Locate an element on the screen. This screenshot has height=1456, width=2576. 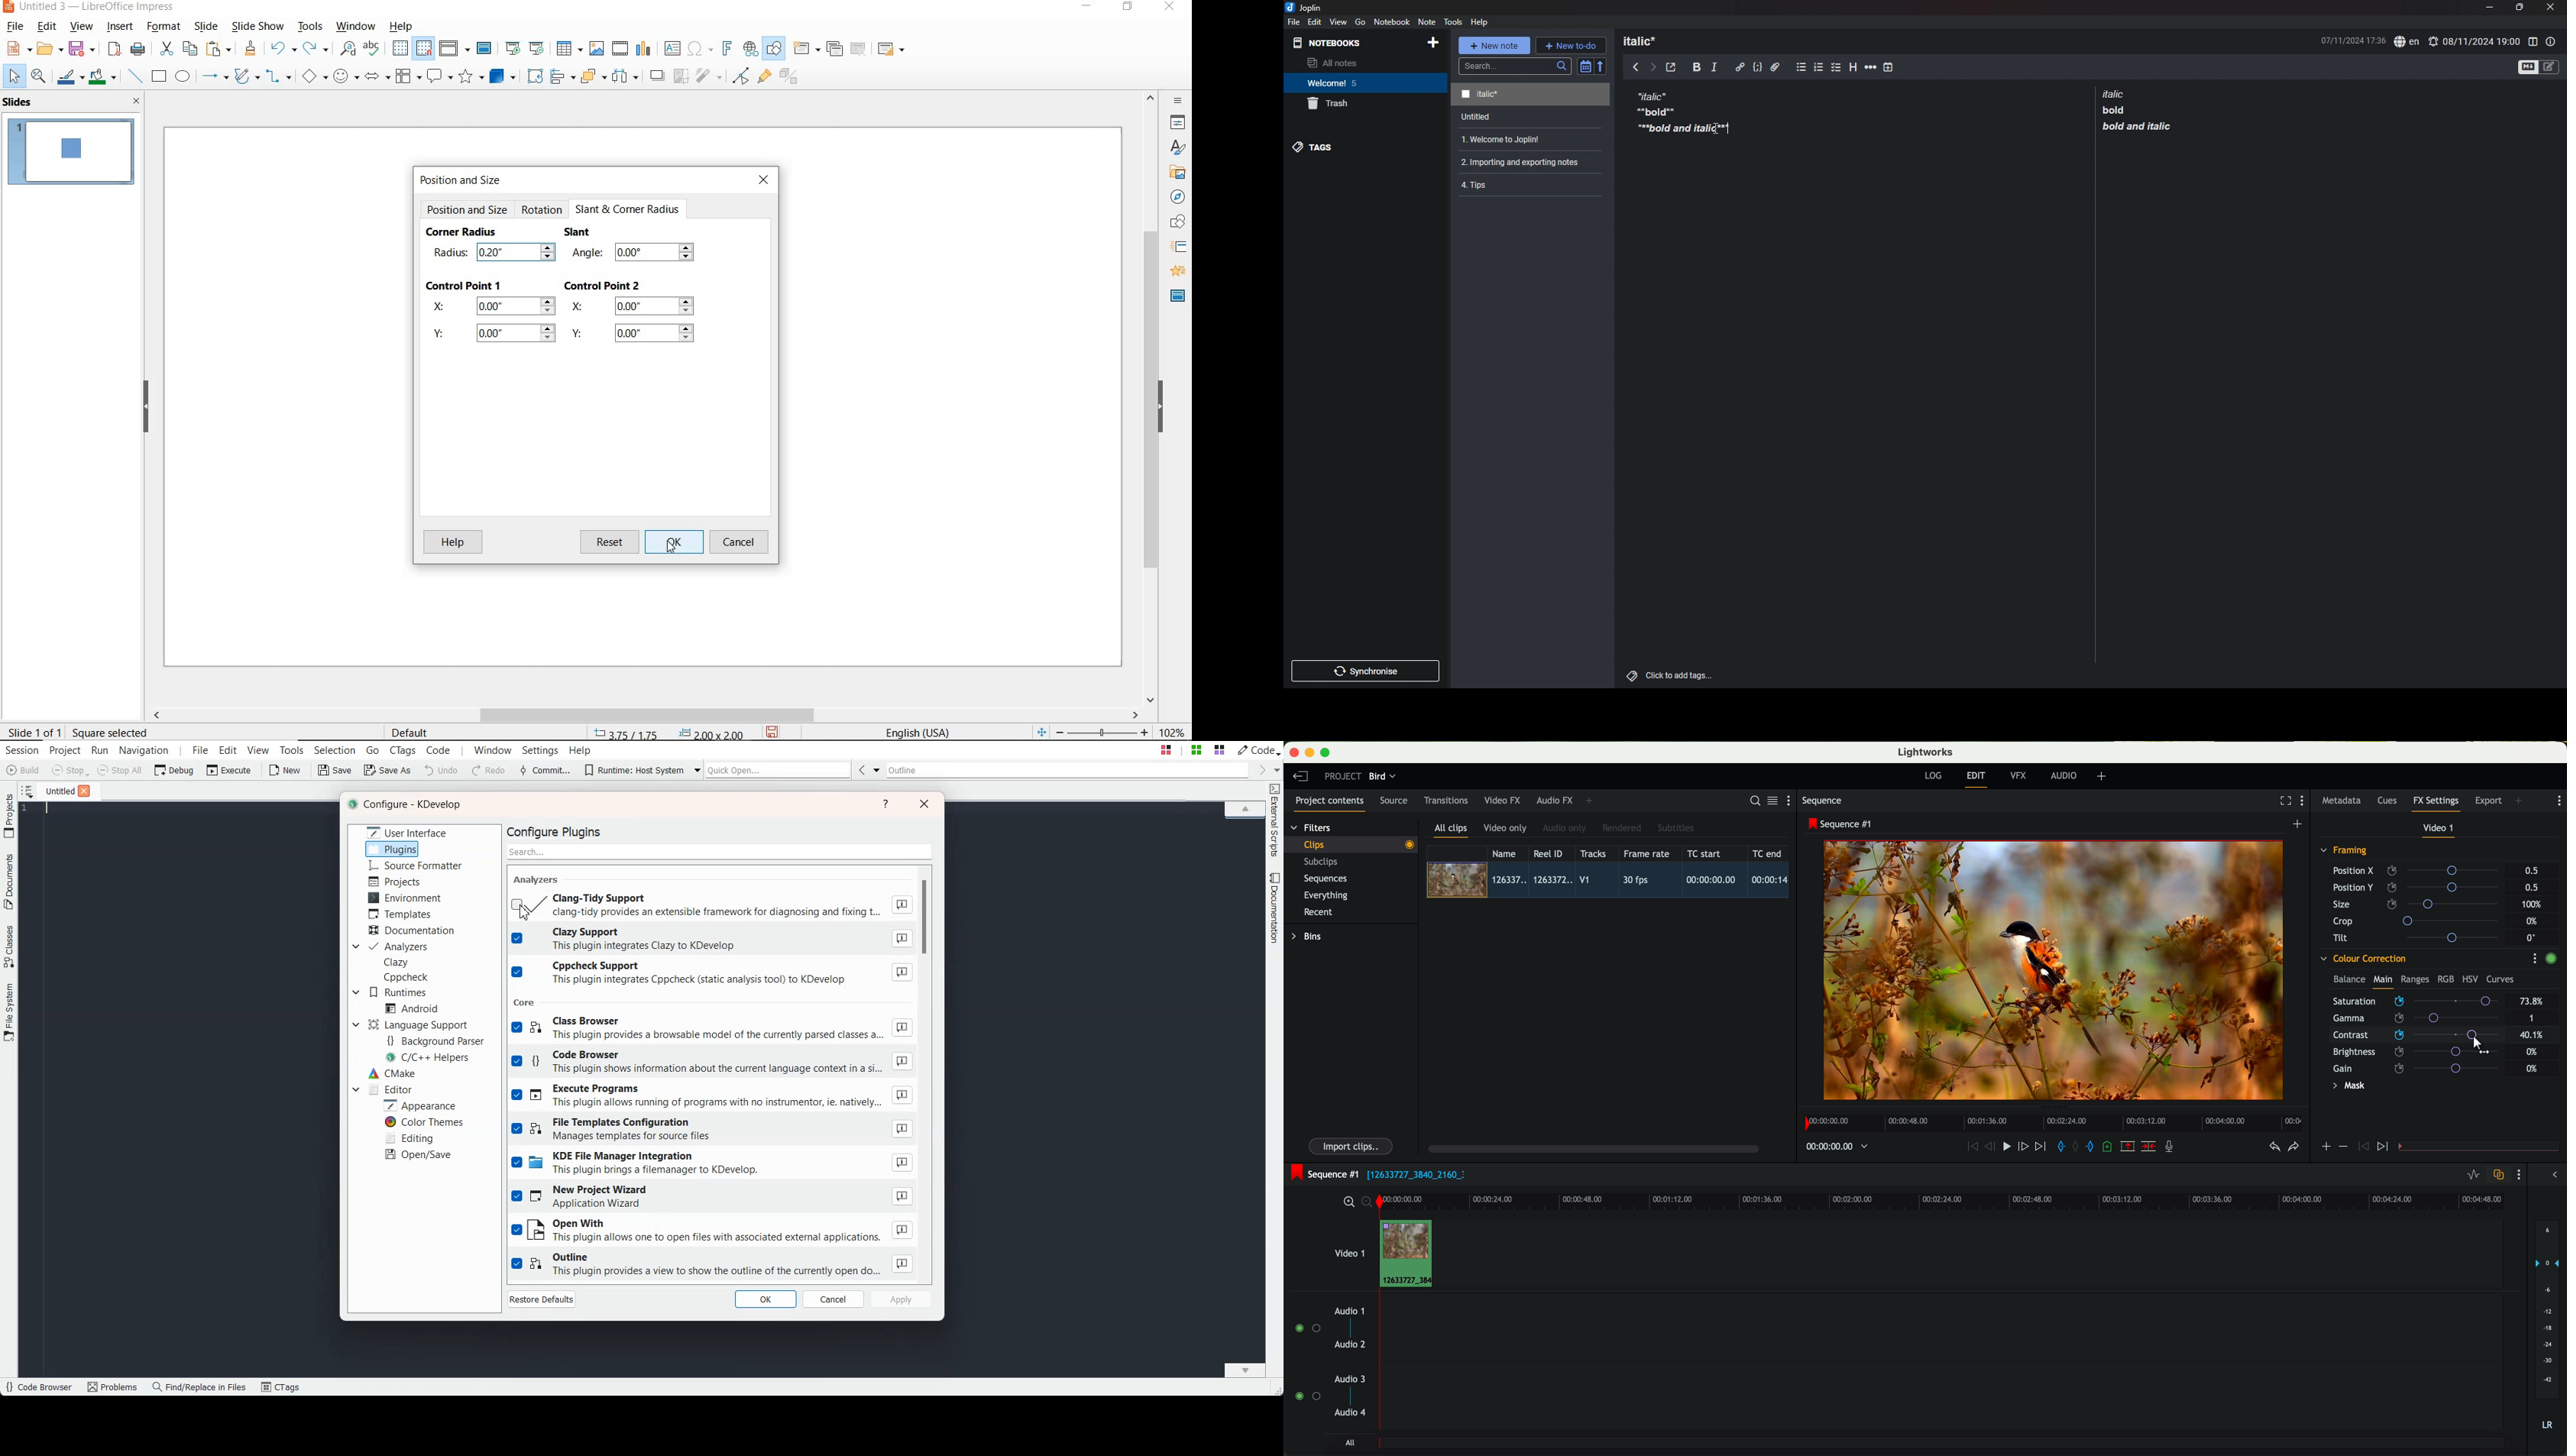
trash is located at coordinates (1366, 104).